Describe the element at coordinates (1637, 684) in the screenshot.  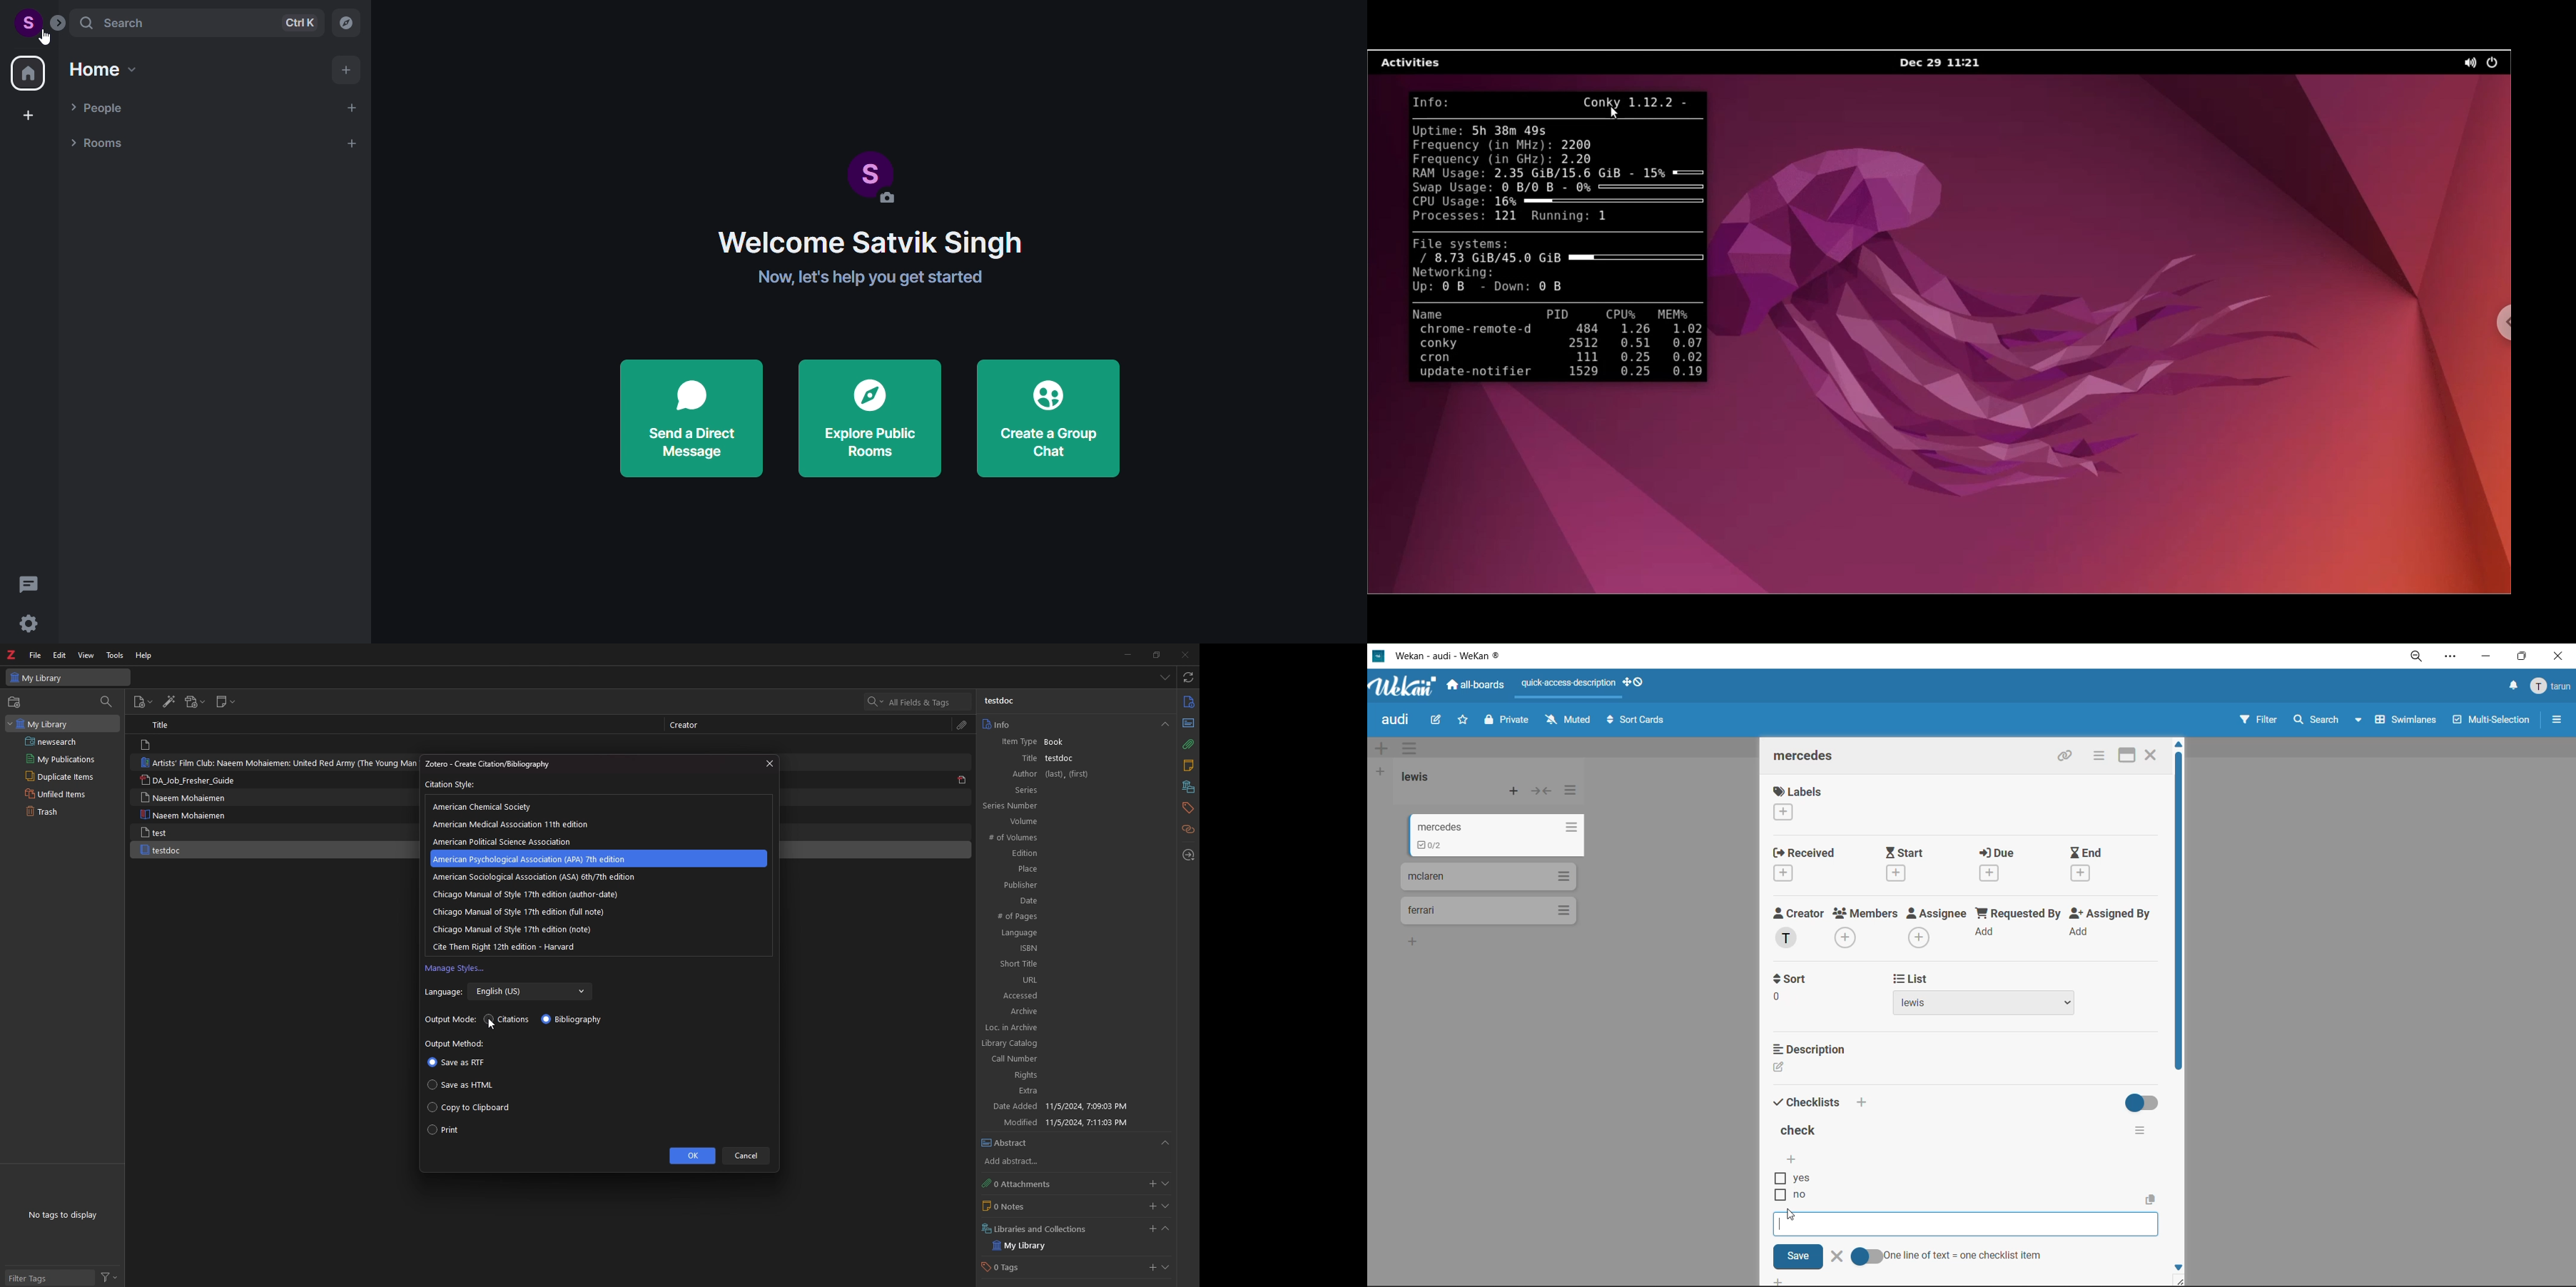
I see `show desktop drag handles` at that location.